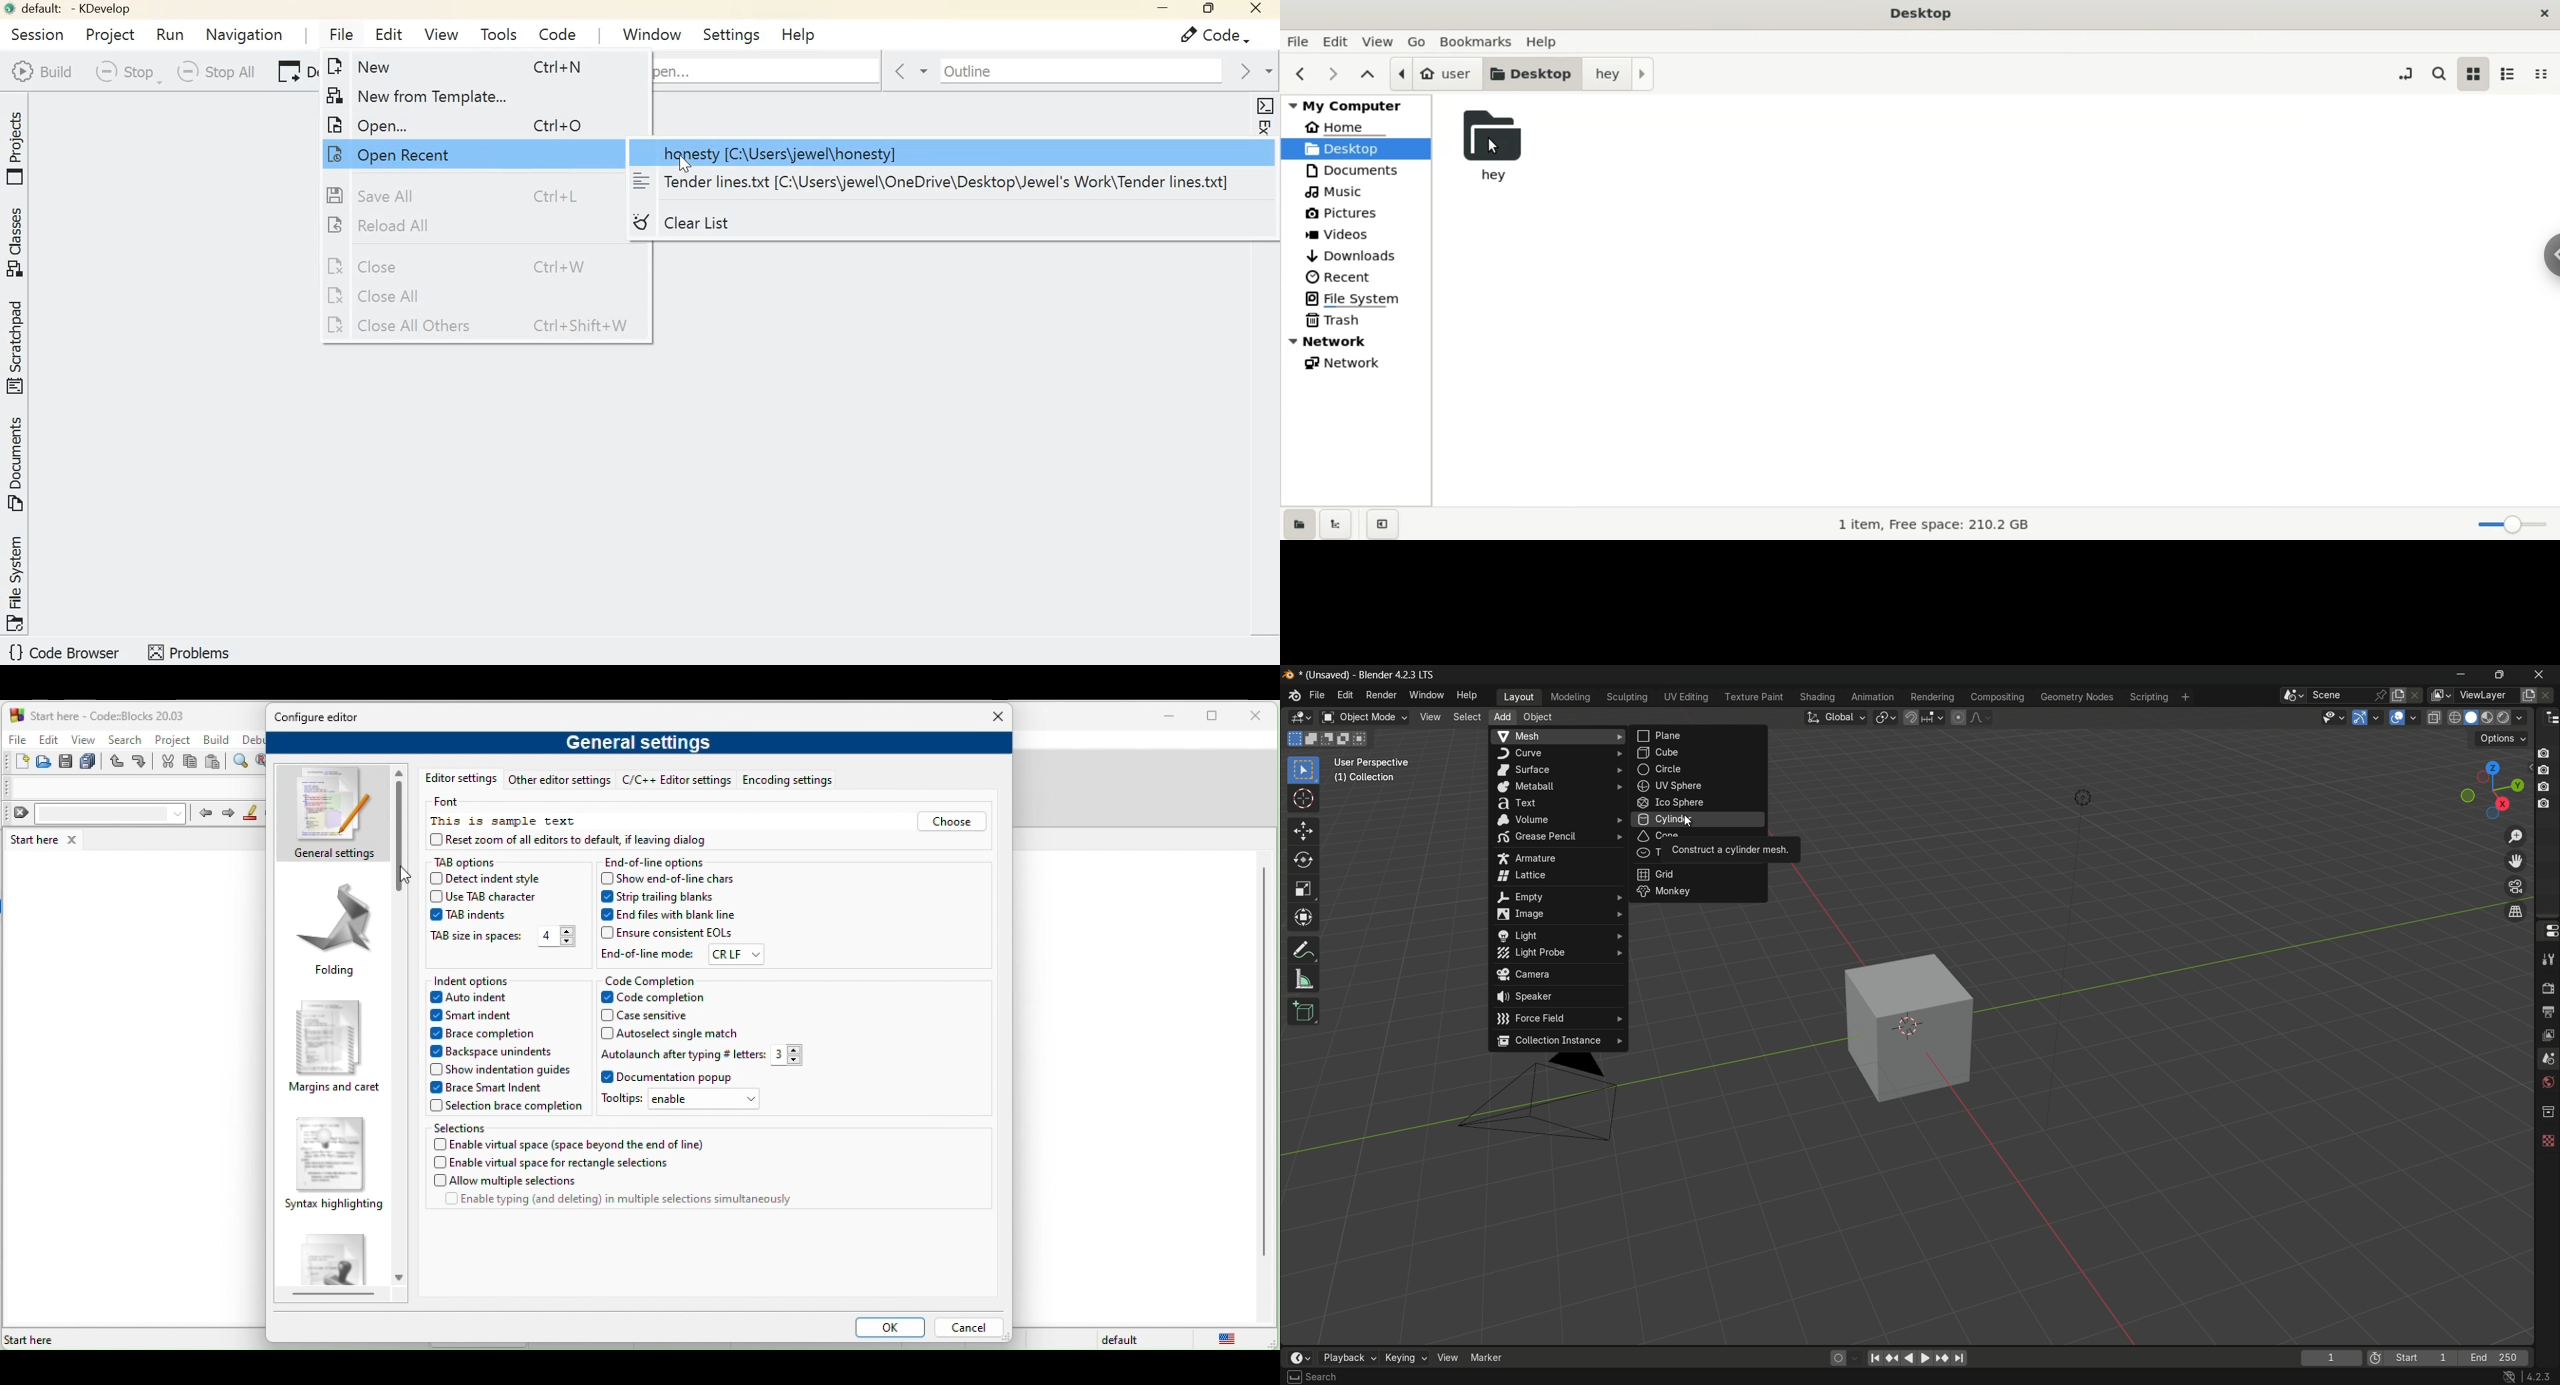 This screenshot has height=1400, width=2576. What do you see at coordinates (2501, 740) in the screenshot?
I see `options` at bounding box center [2501, 740].